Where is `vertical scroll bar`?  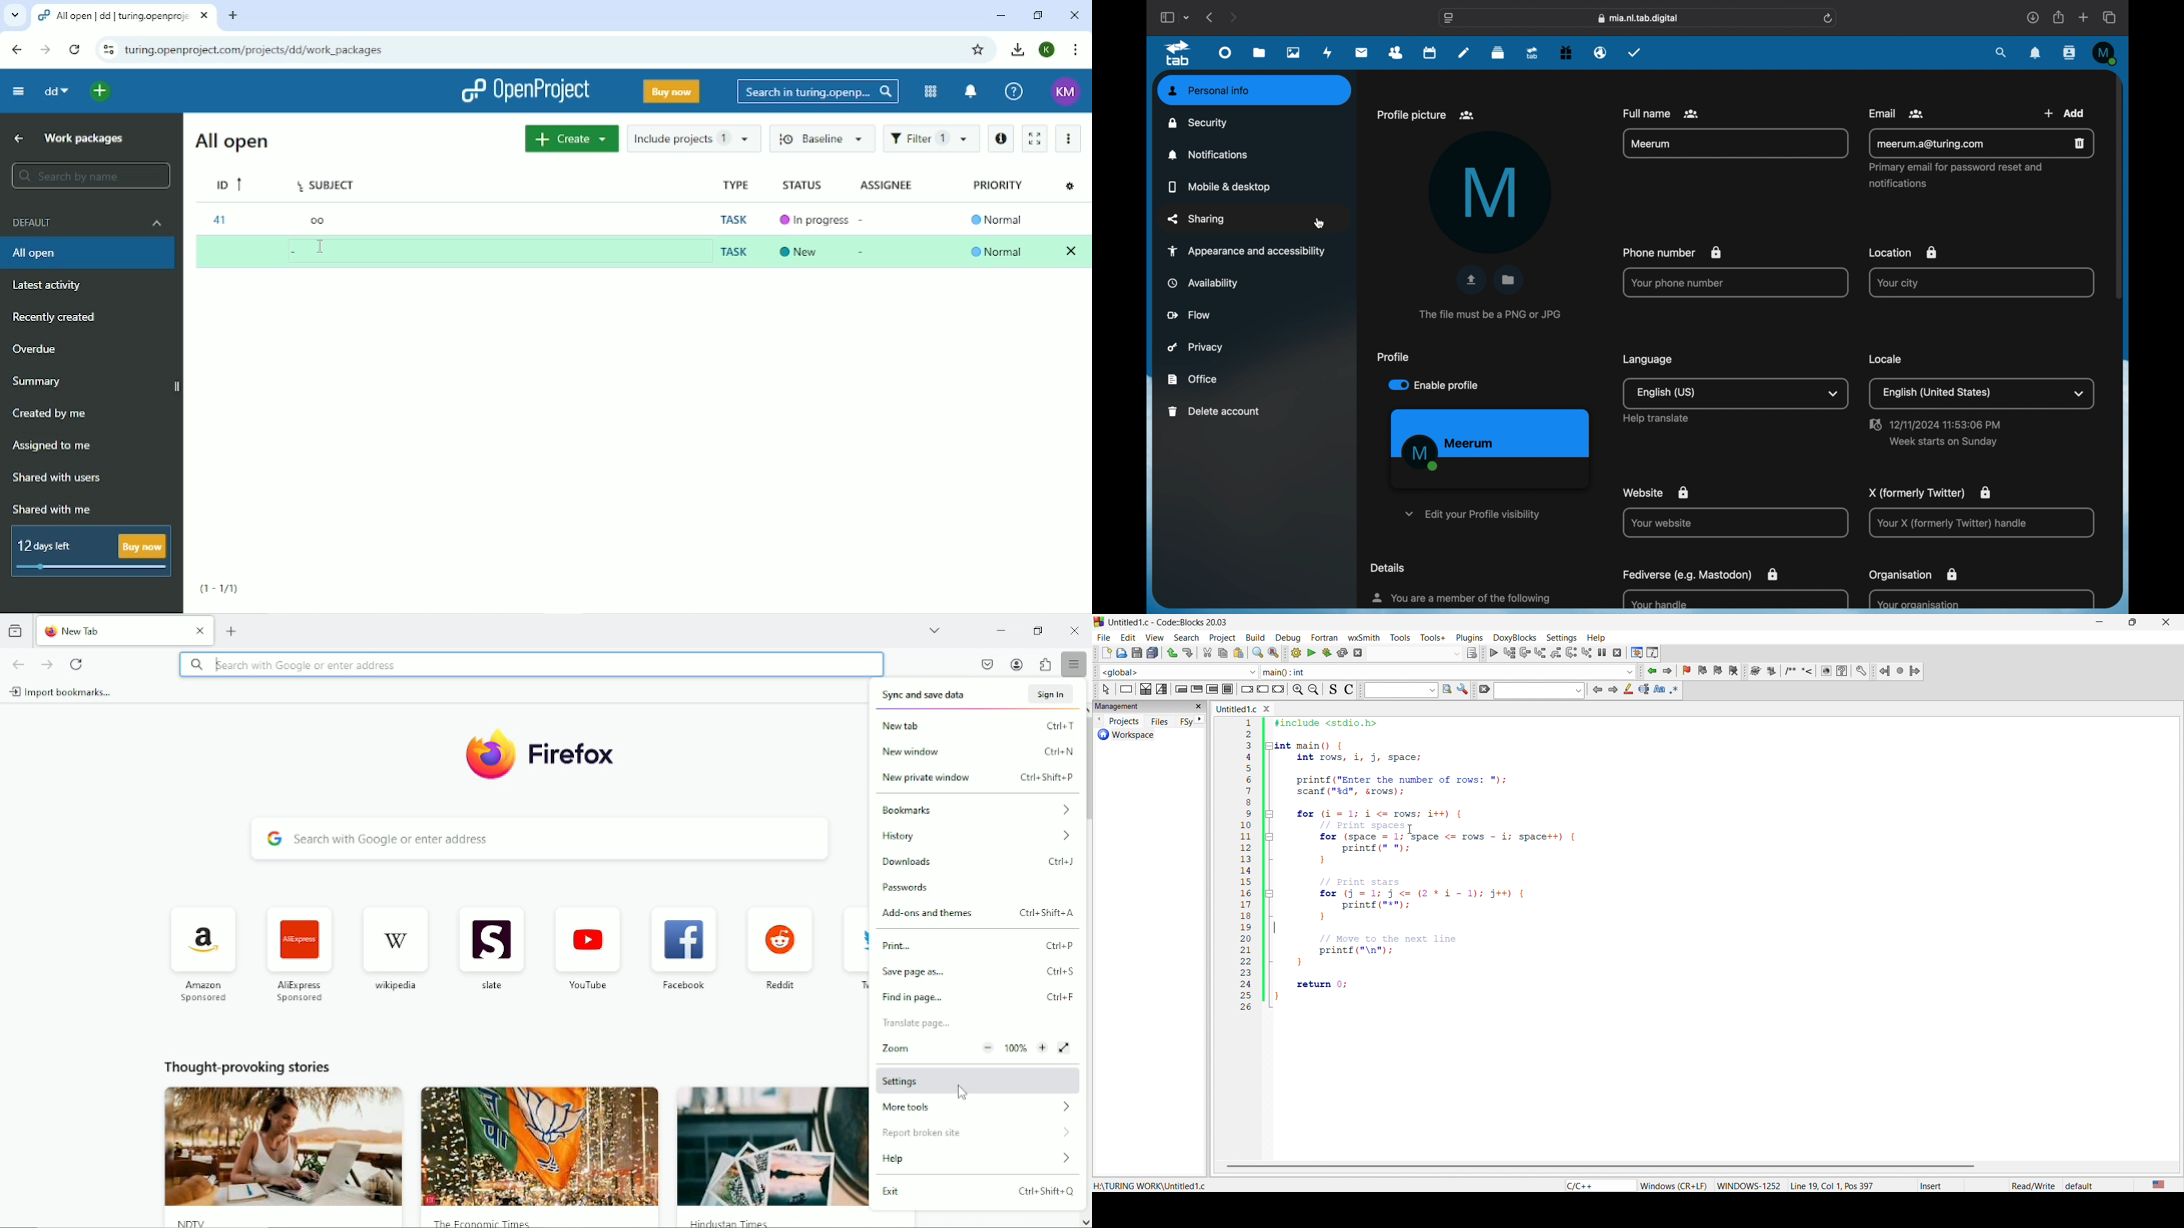 vertical scroll bar is located at coordinates (1598, 1166).